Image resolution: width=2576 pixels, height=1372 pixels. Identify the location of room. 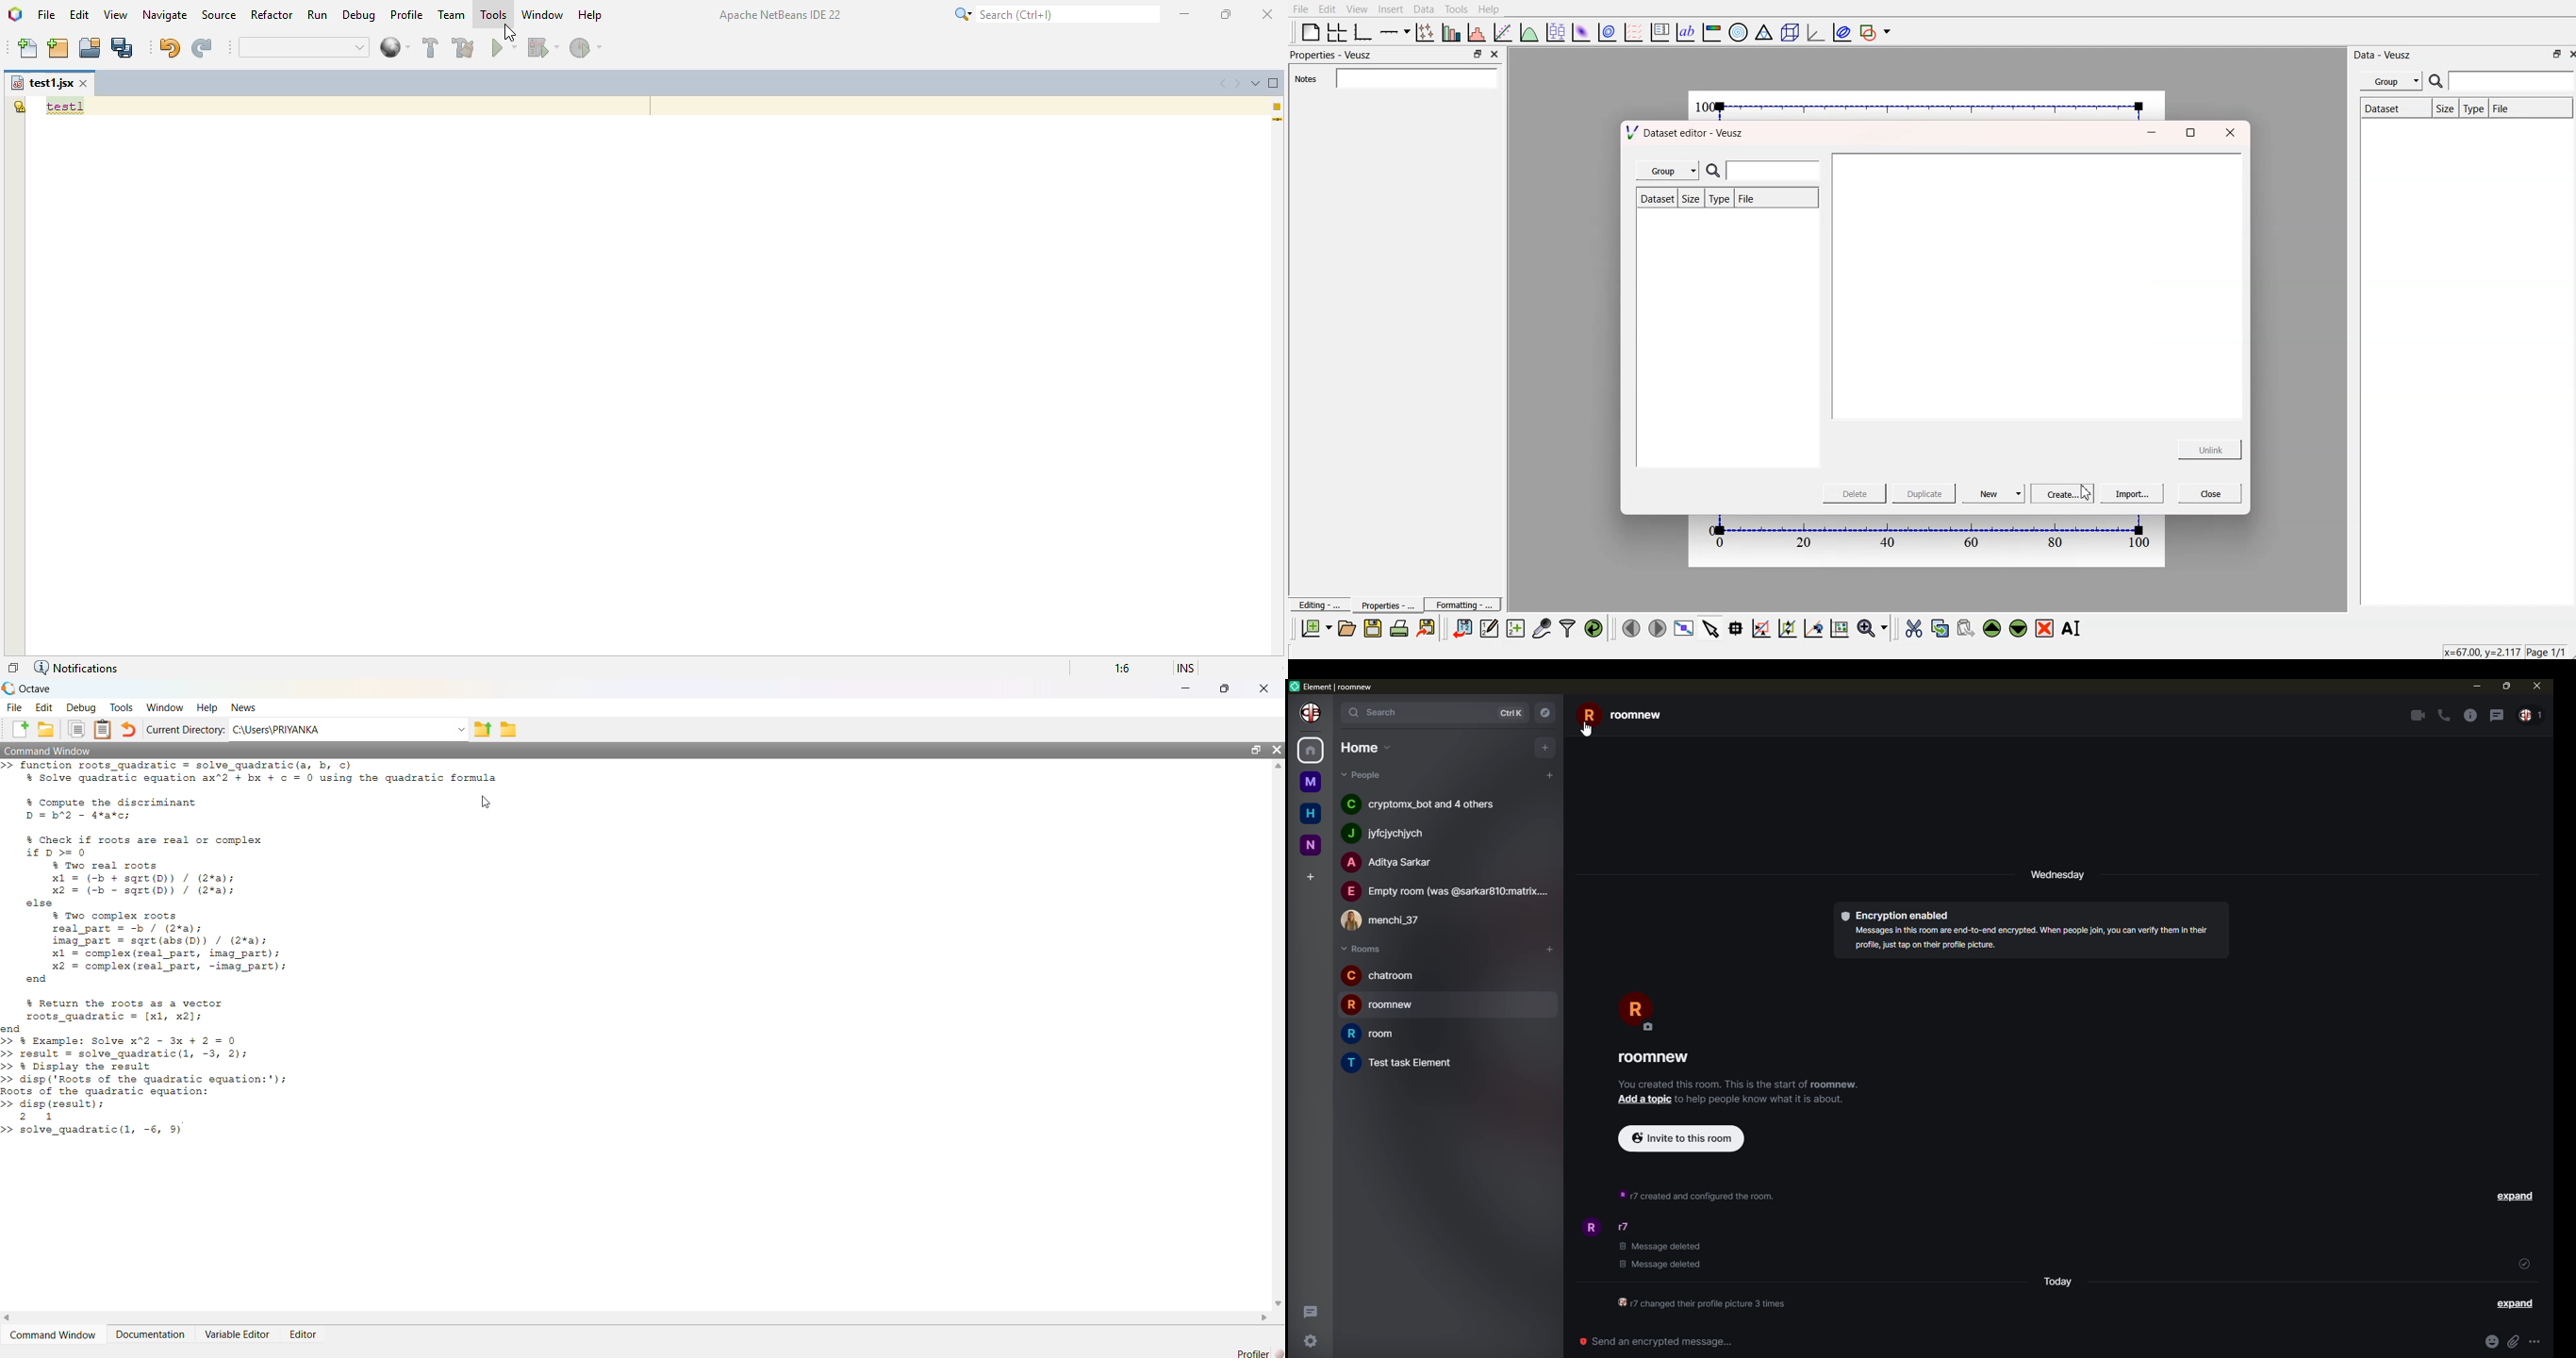
(1376, 1034).